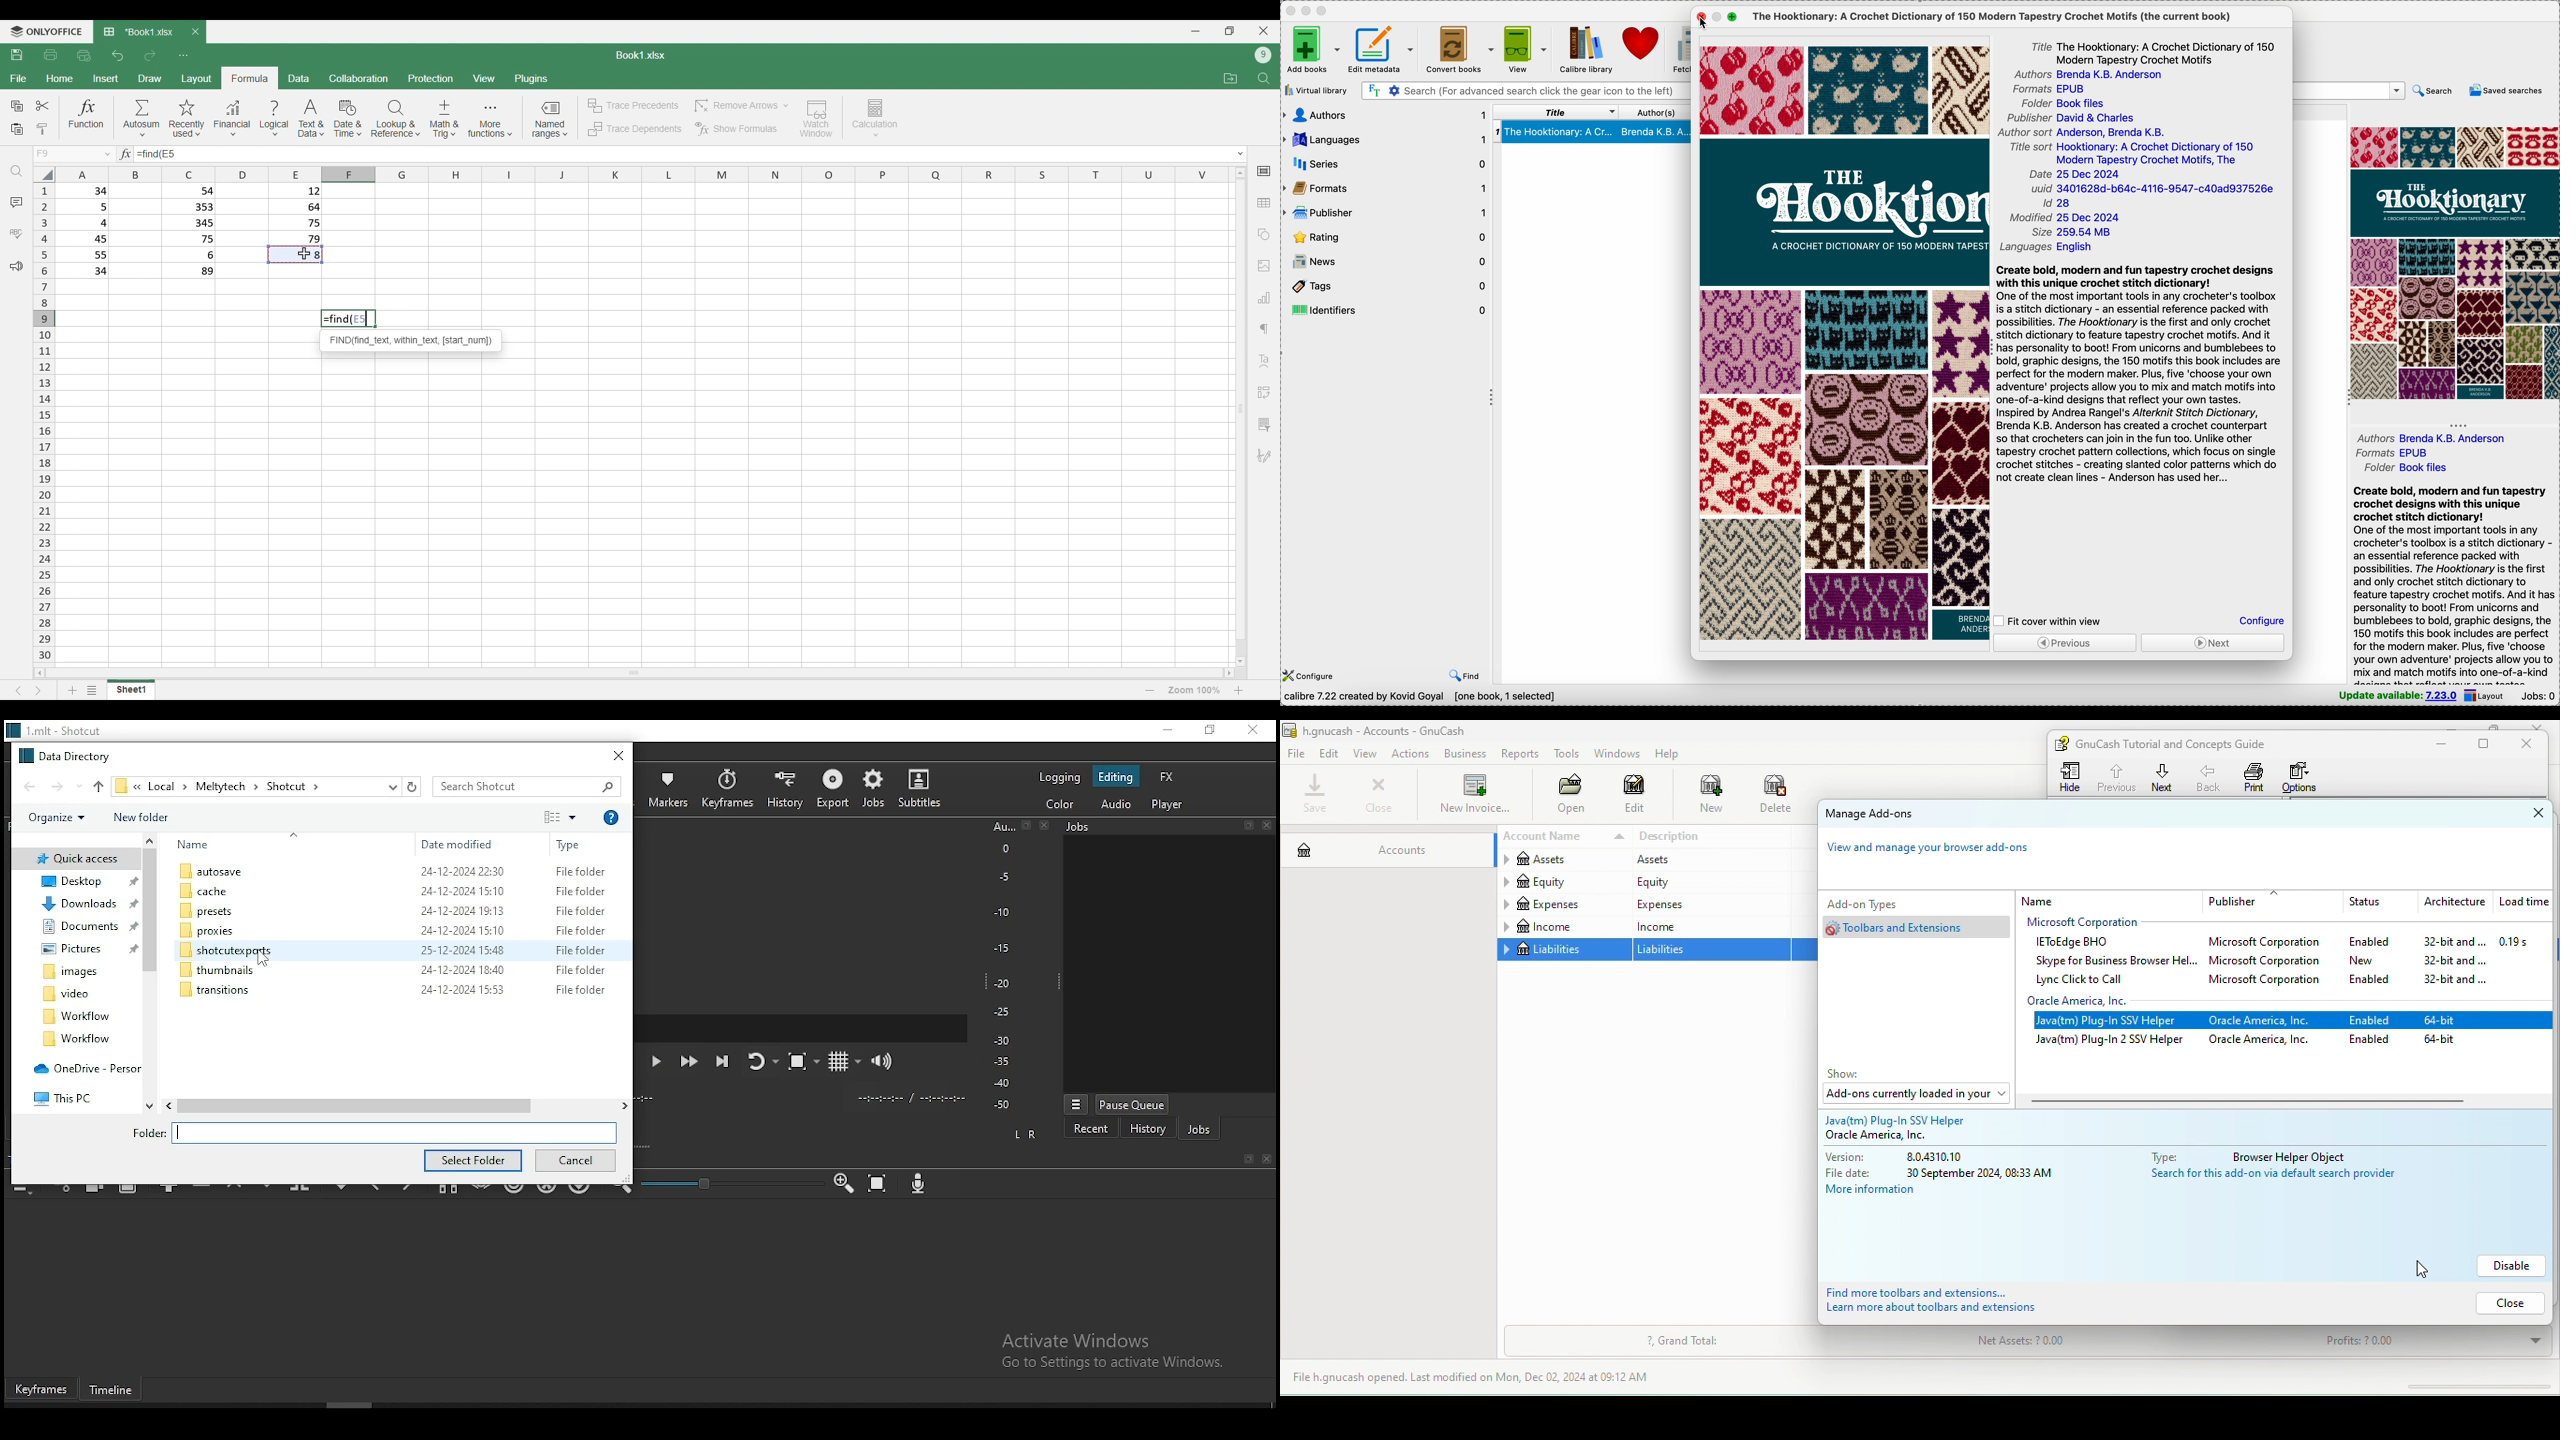 This screenshot has width=2576, height=1456. Describe the element at coordinates (2093, 1001) in the screenshot. I see `oracle america lnc` at that location.